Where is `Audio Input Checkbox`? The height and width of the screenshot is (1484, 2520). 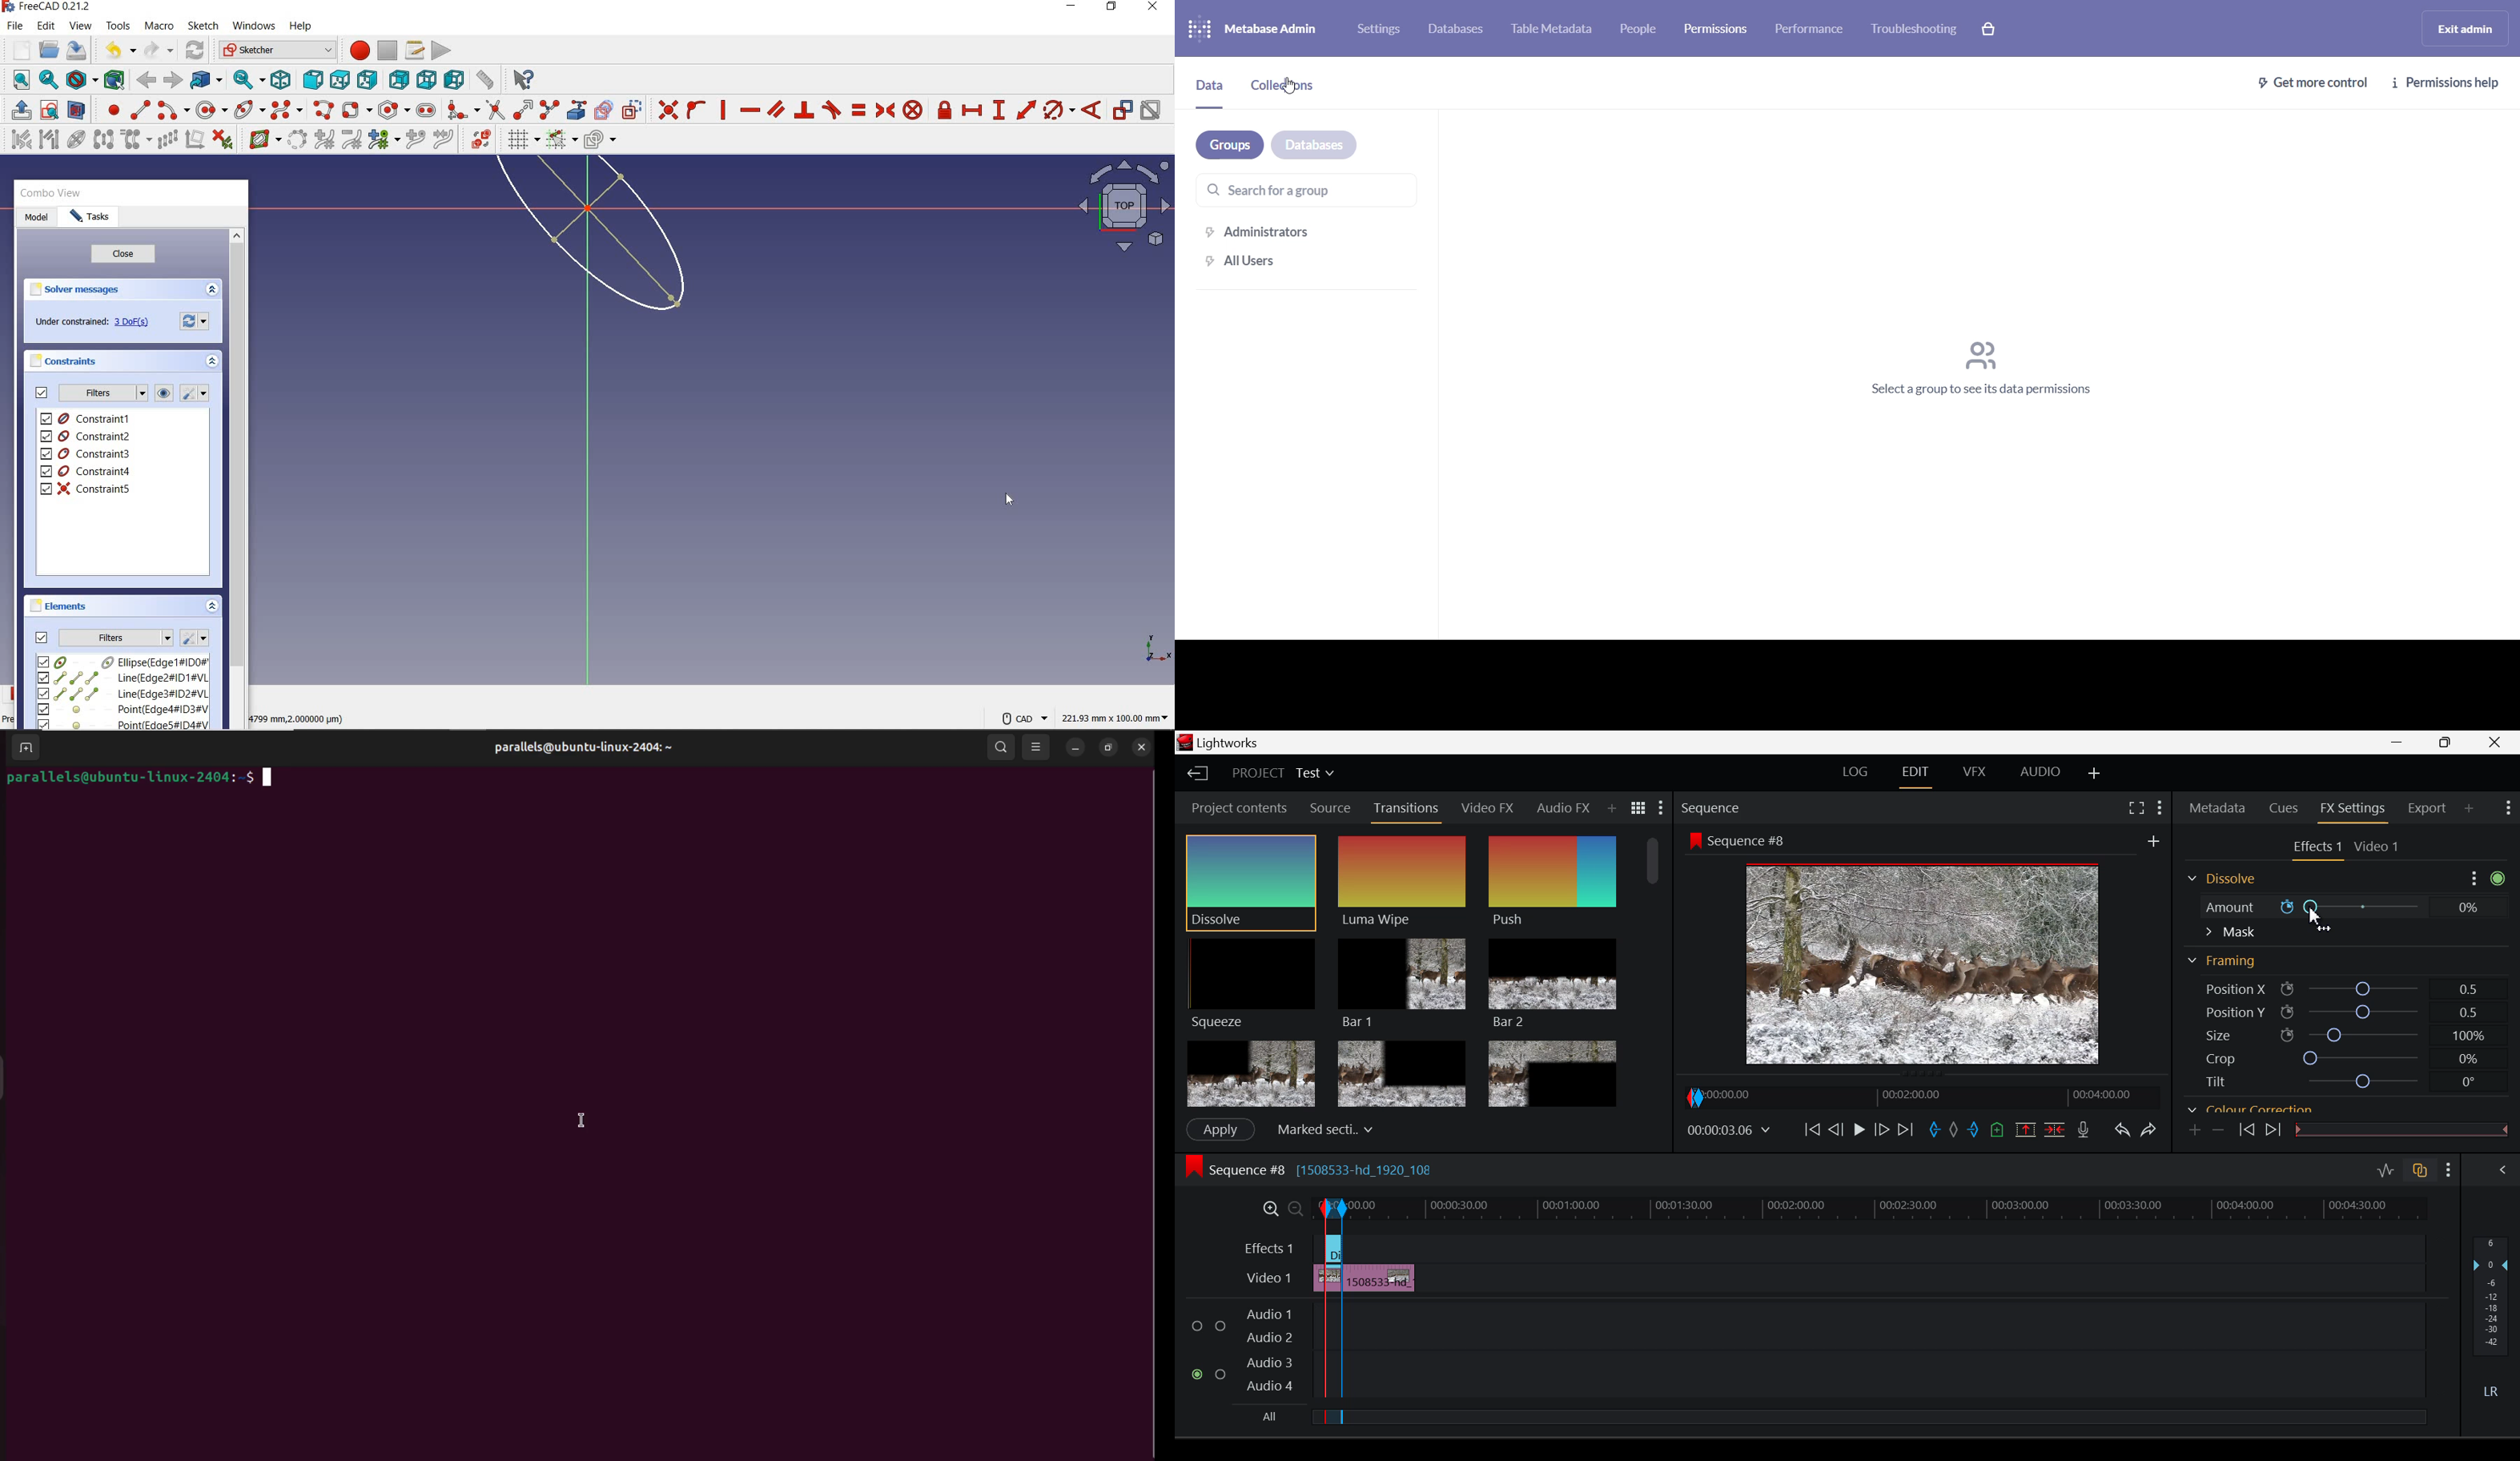 Audio Input Checkbox is located at coordinates (1220, 1321).